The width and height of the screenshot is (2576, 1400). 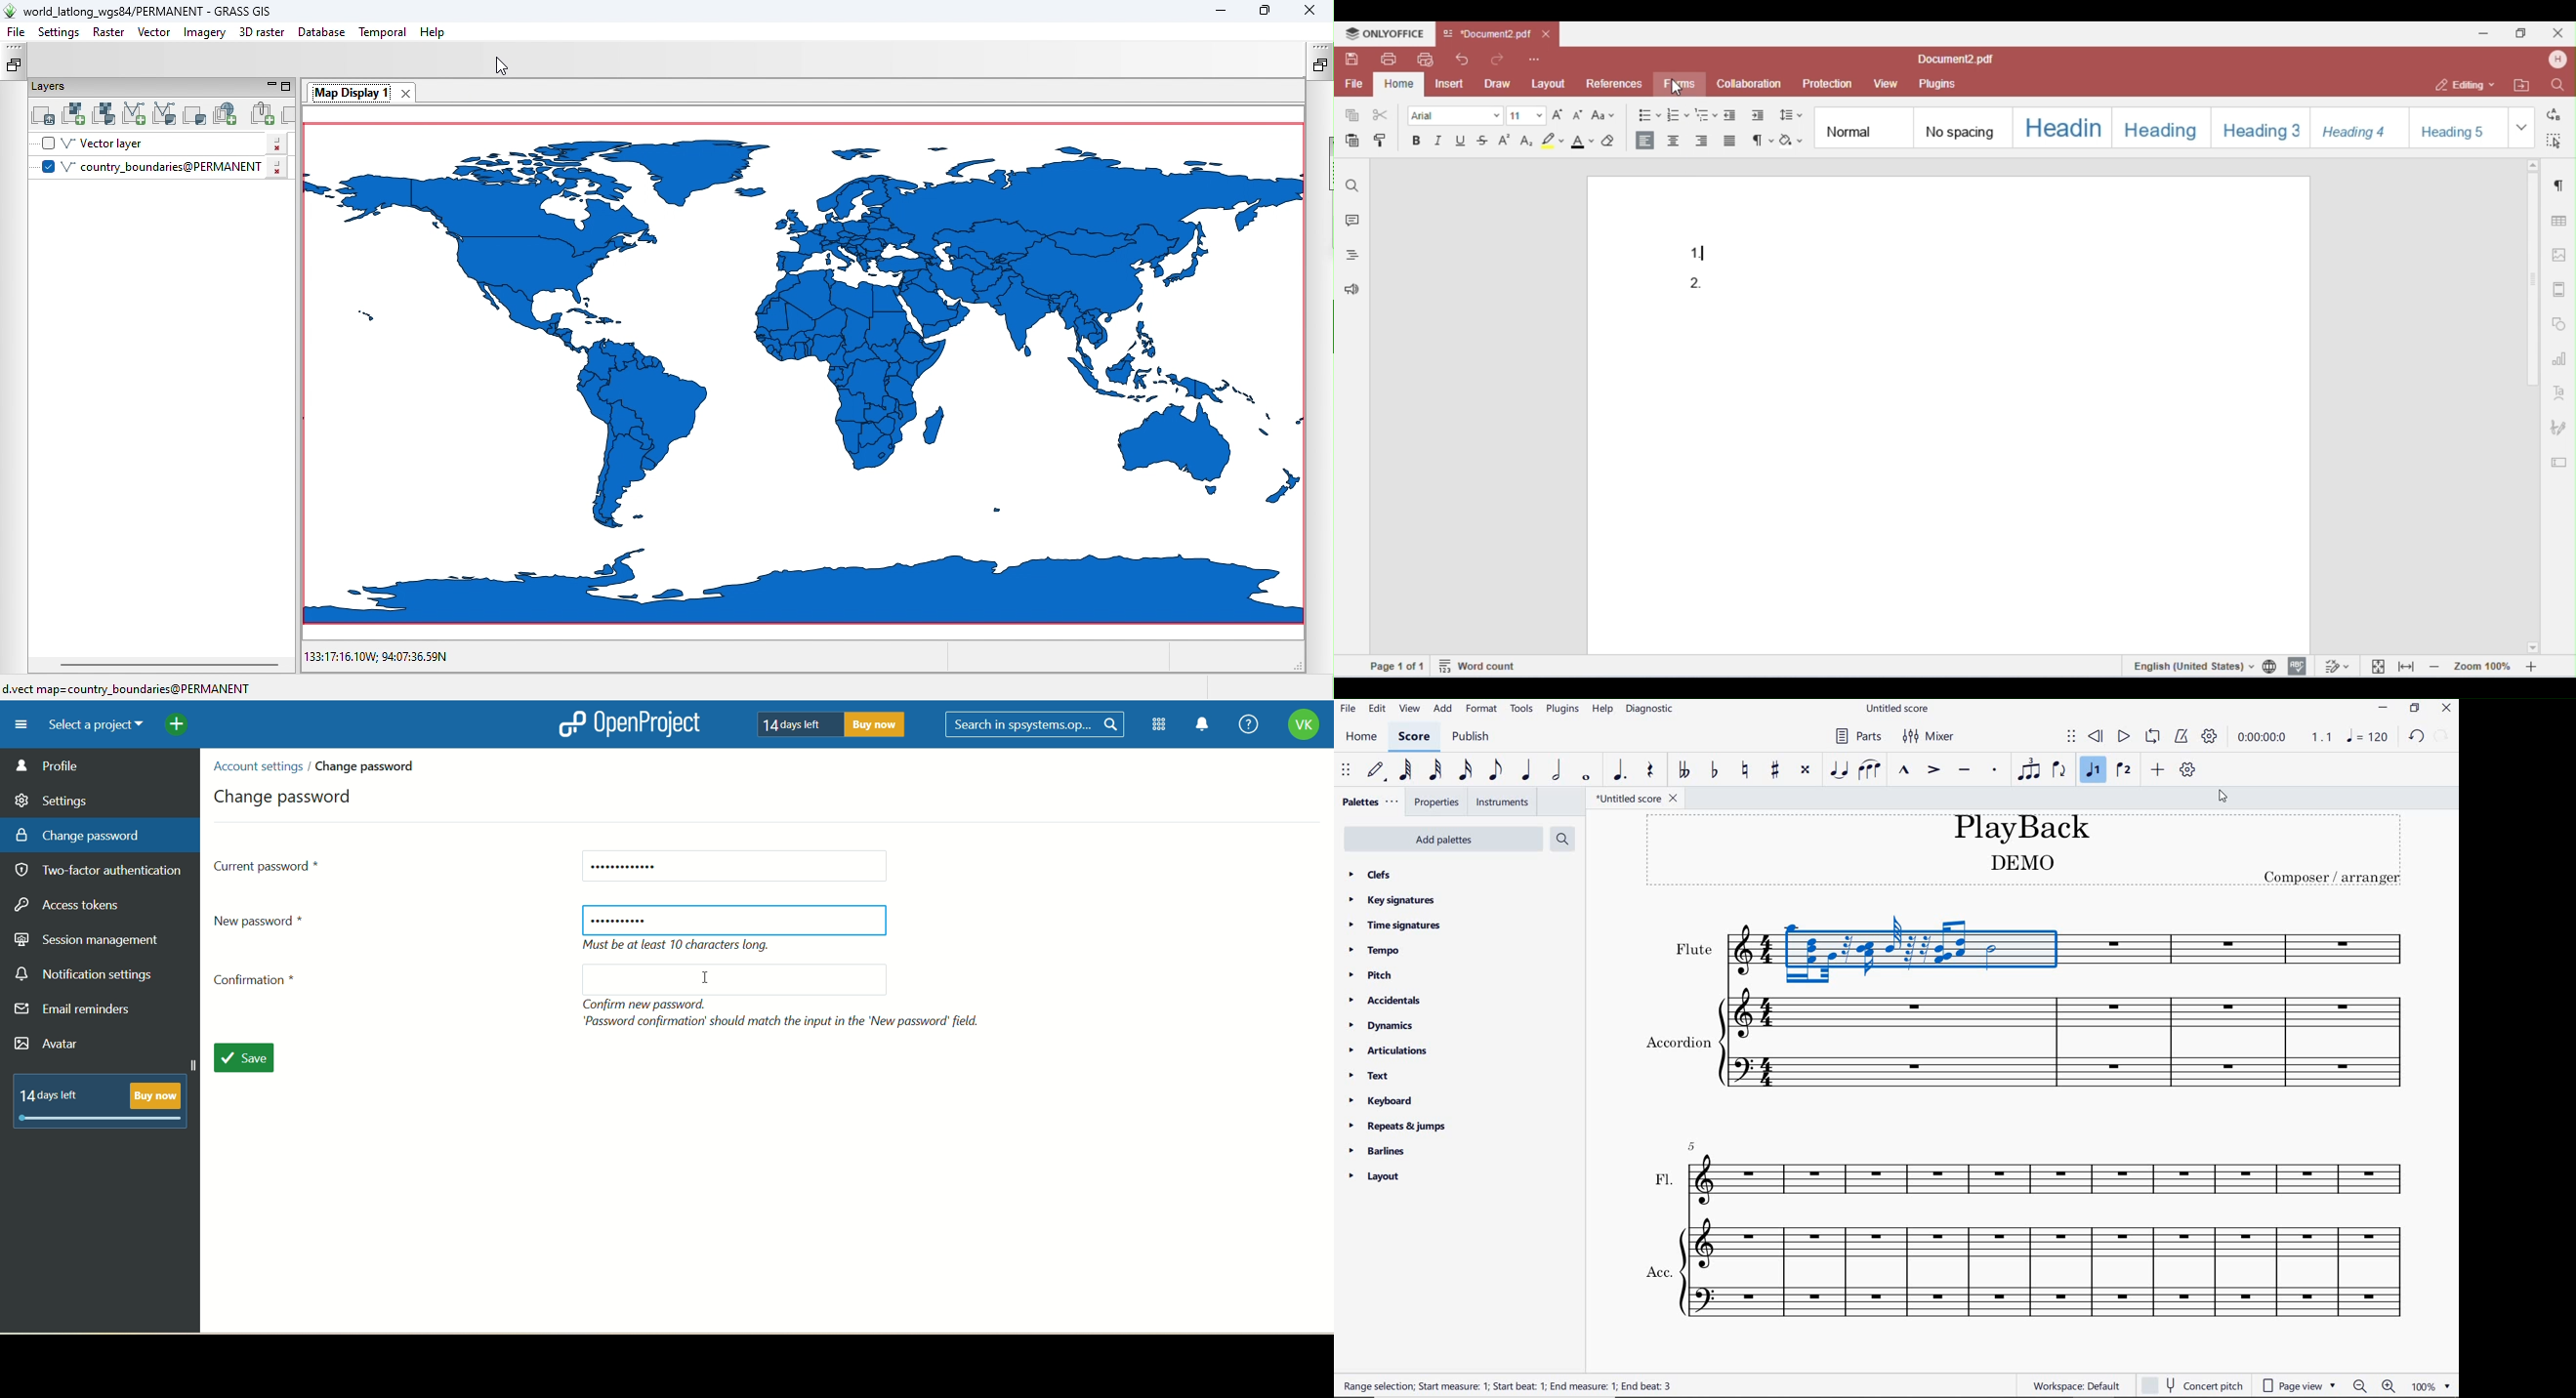 What do you see at coordinates (1870, 771) in the screenshot?
I see `slur` at bounding box center [1870, 771].